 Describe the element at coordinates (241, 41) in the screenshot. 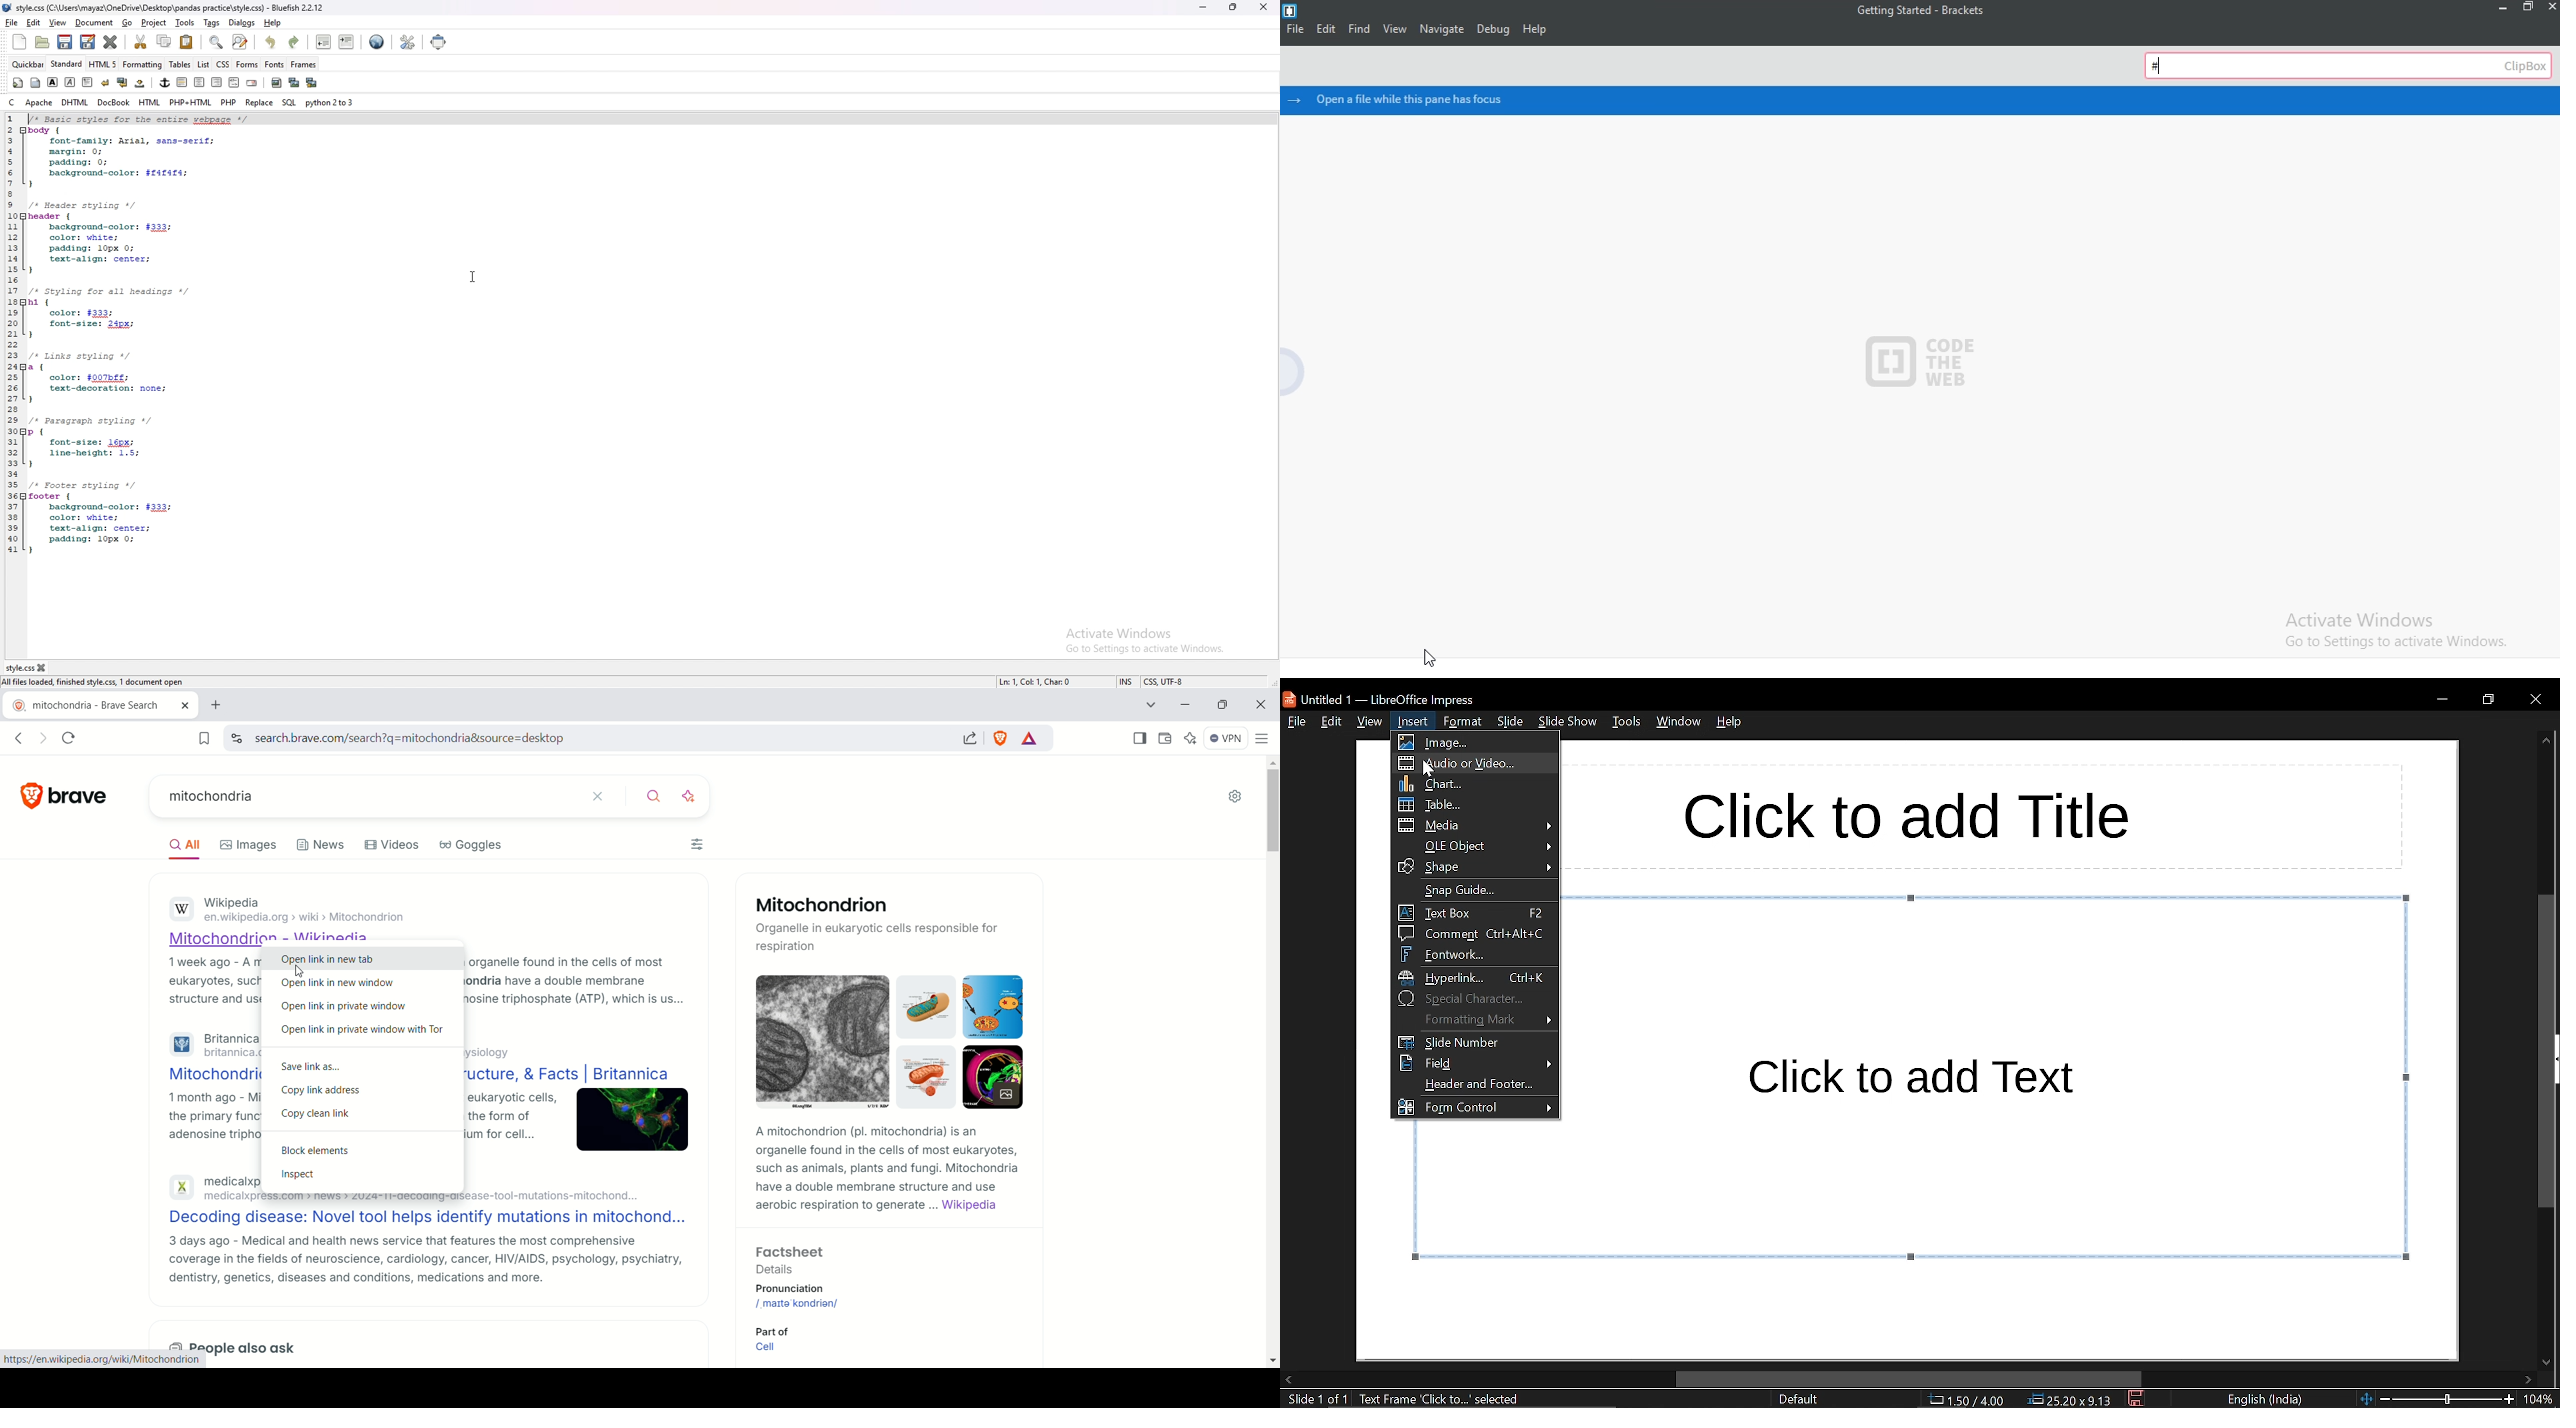

I see `advanced find and replace` at that location.